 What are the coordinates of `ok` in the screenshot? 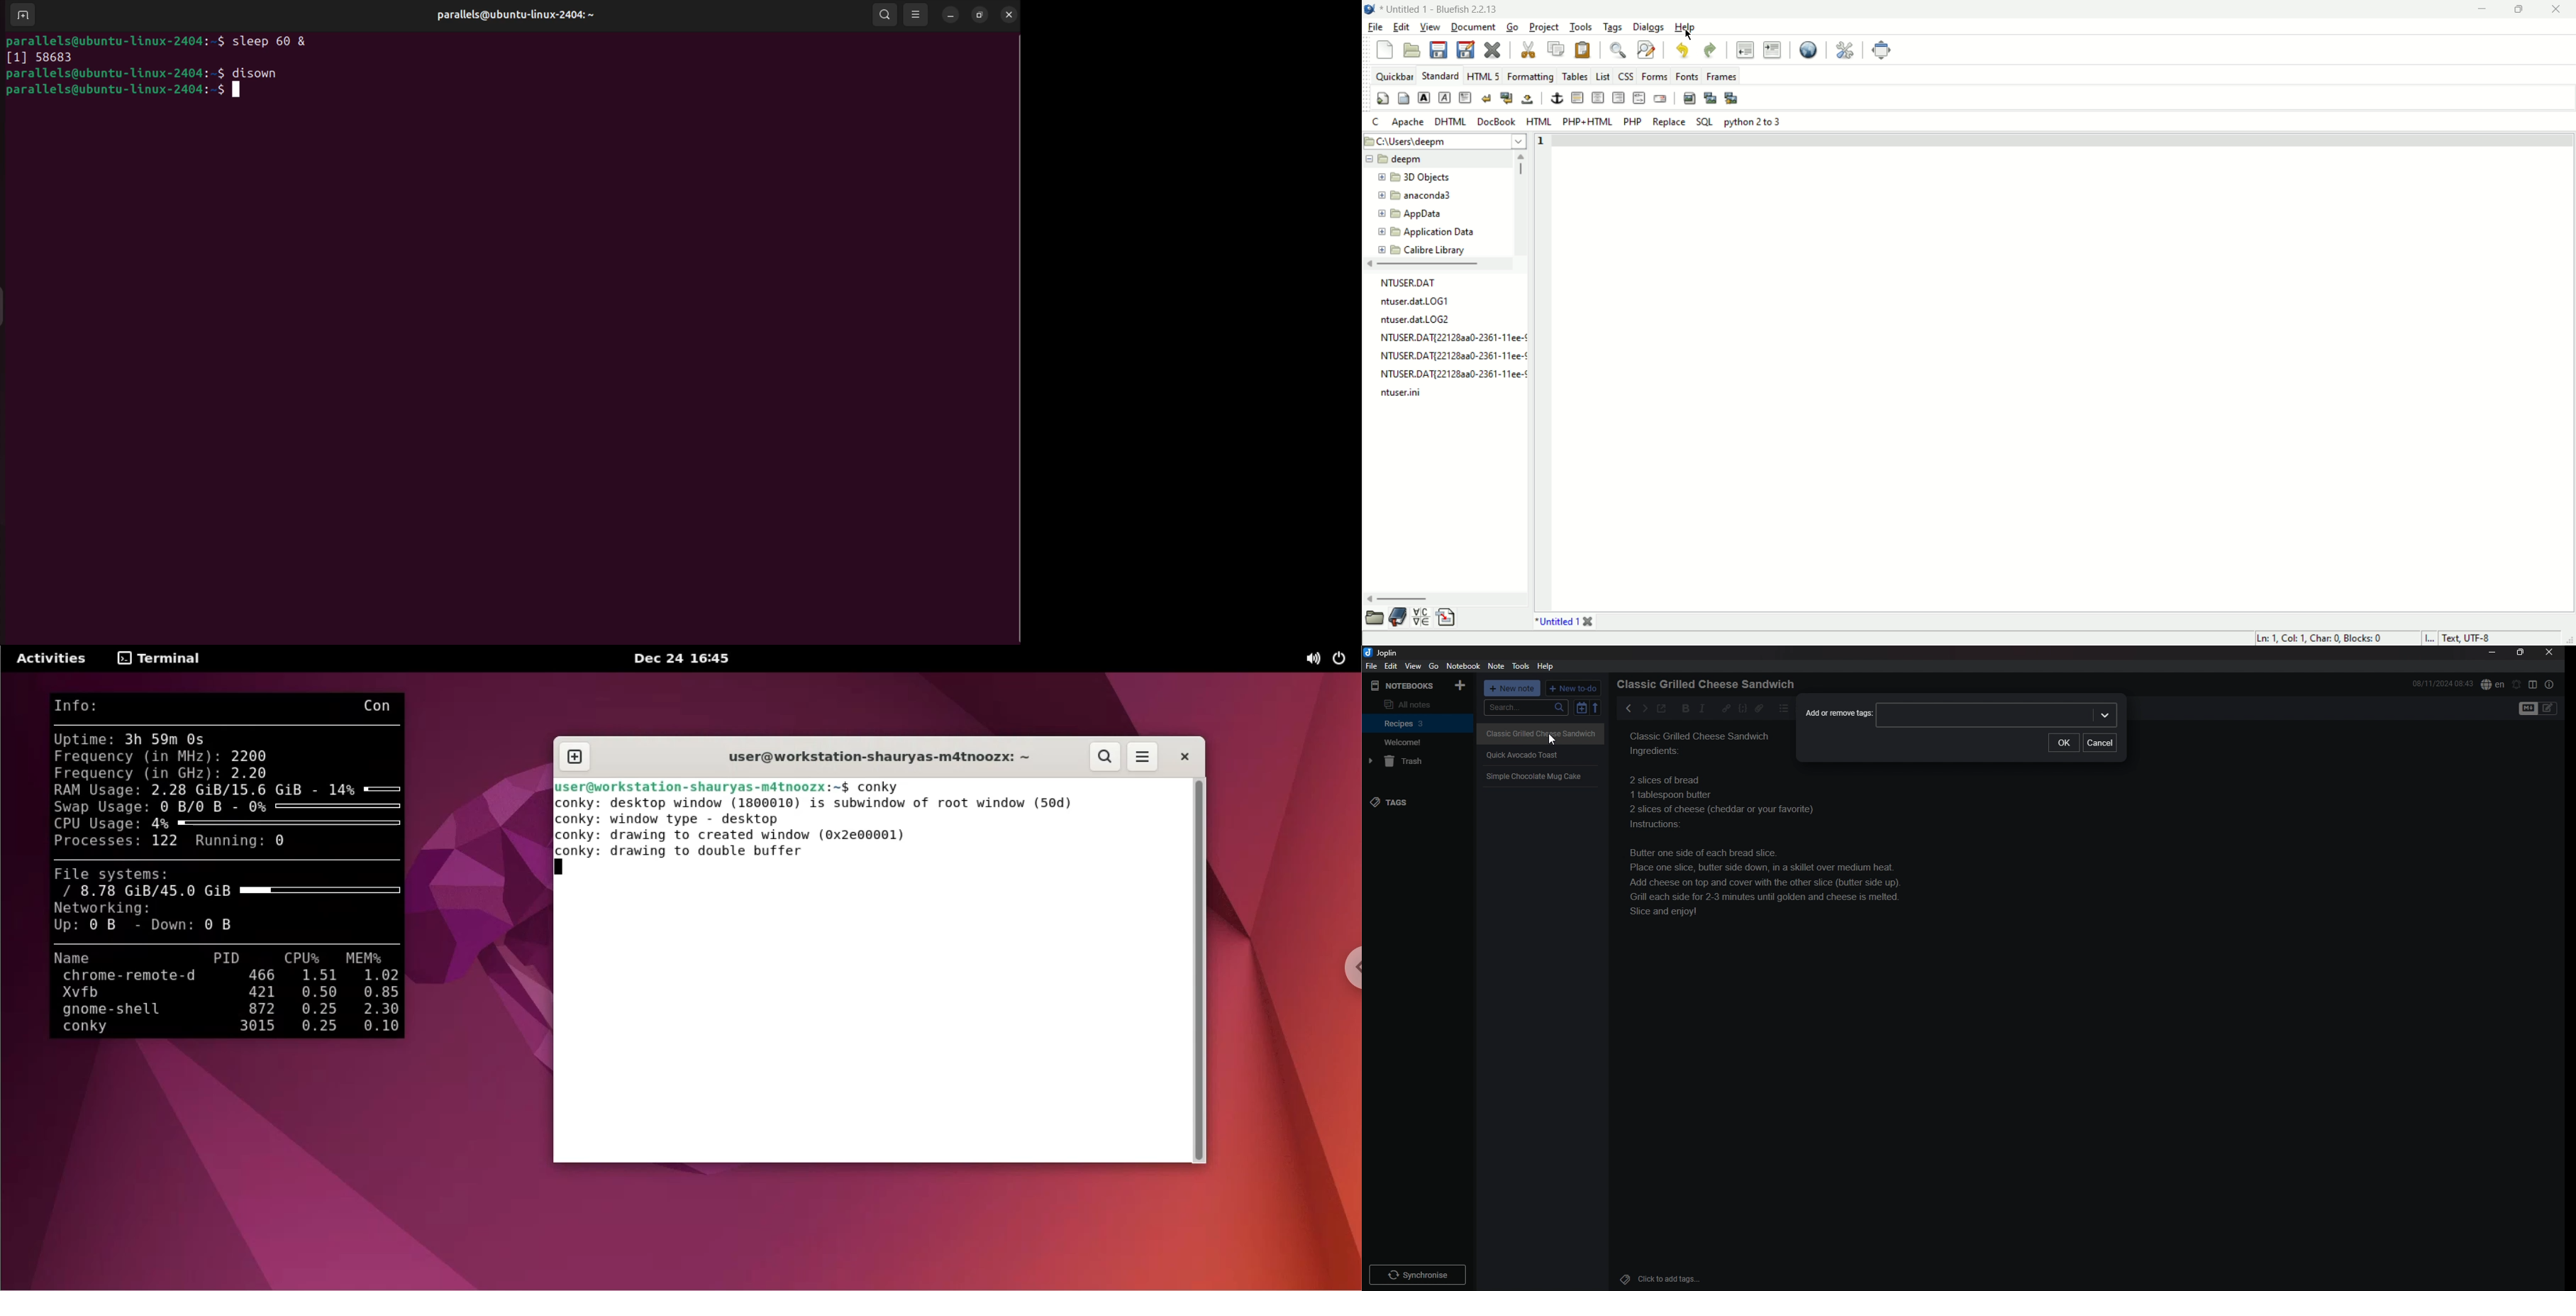 It's located at (2063, 742).